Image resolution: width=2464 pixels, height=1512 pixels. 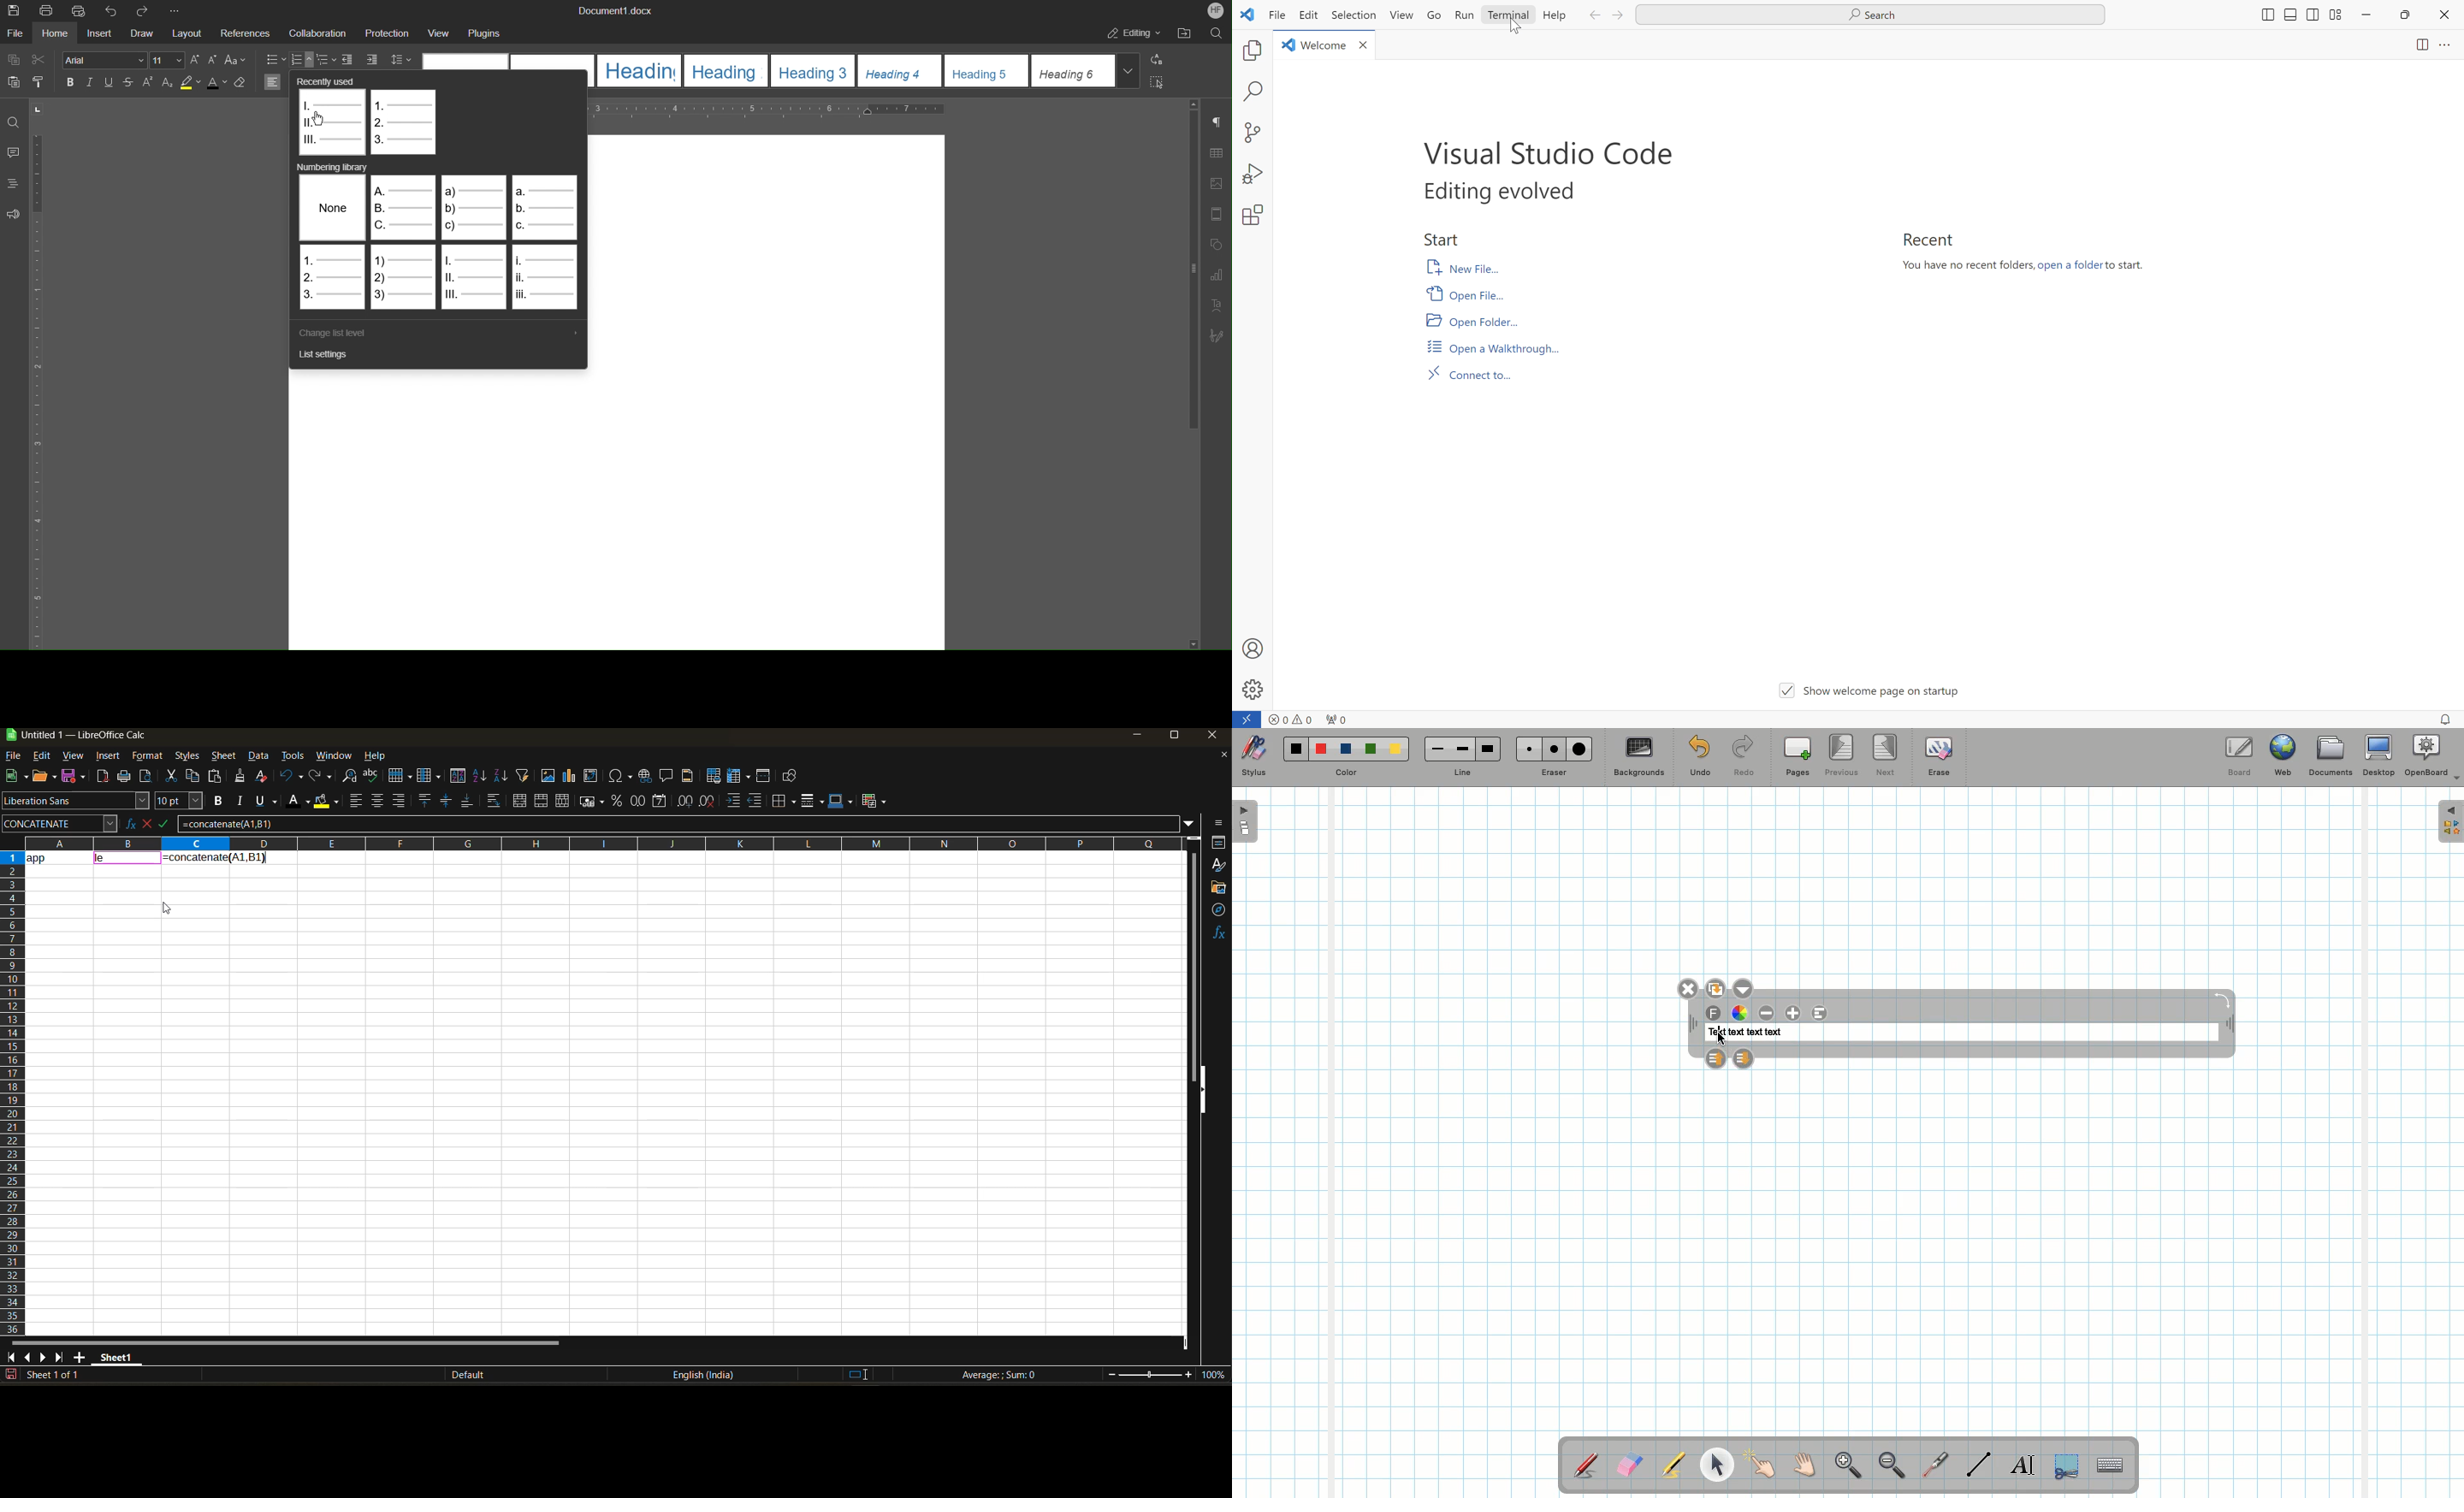 What do you see at coordinates (1693, 1024) in the screenshot?
I see `Move` at bounding box center [1693, 1024].